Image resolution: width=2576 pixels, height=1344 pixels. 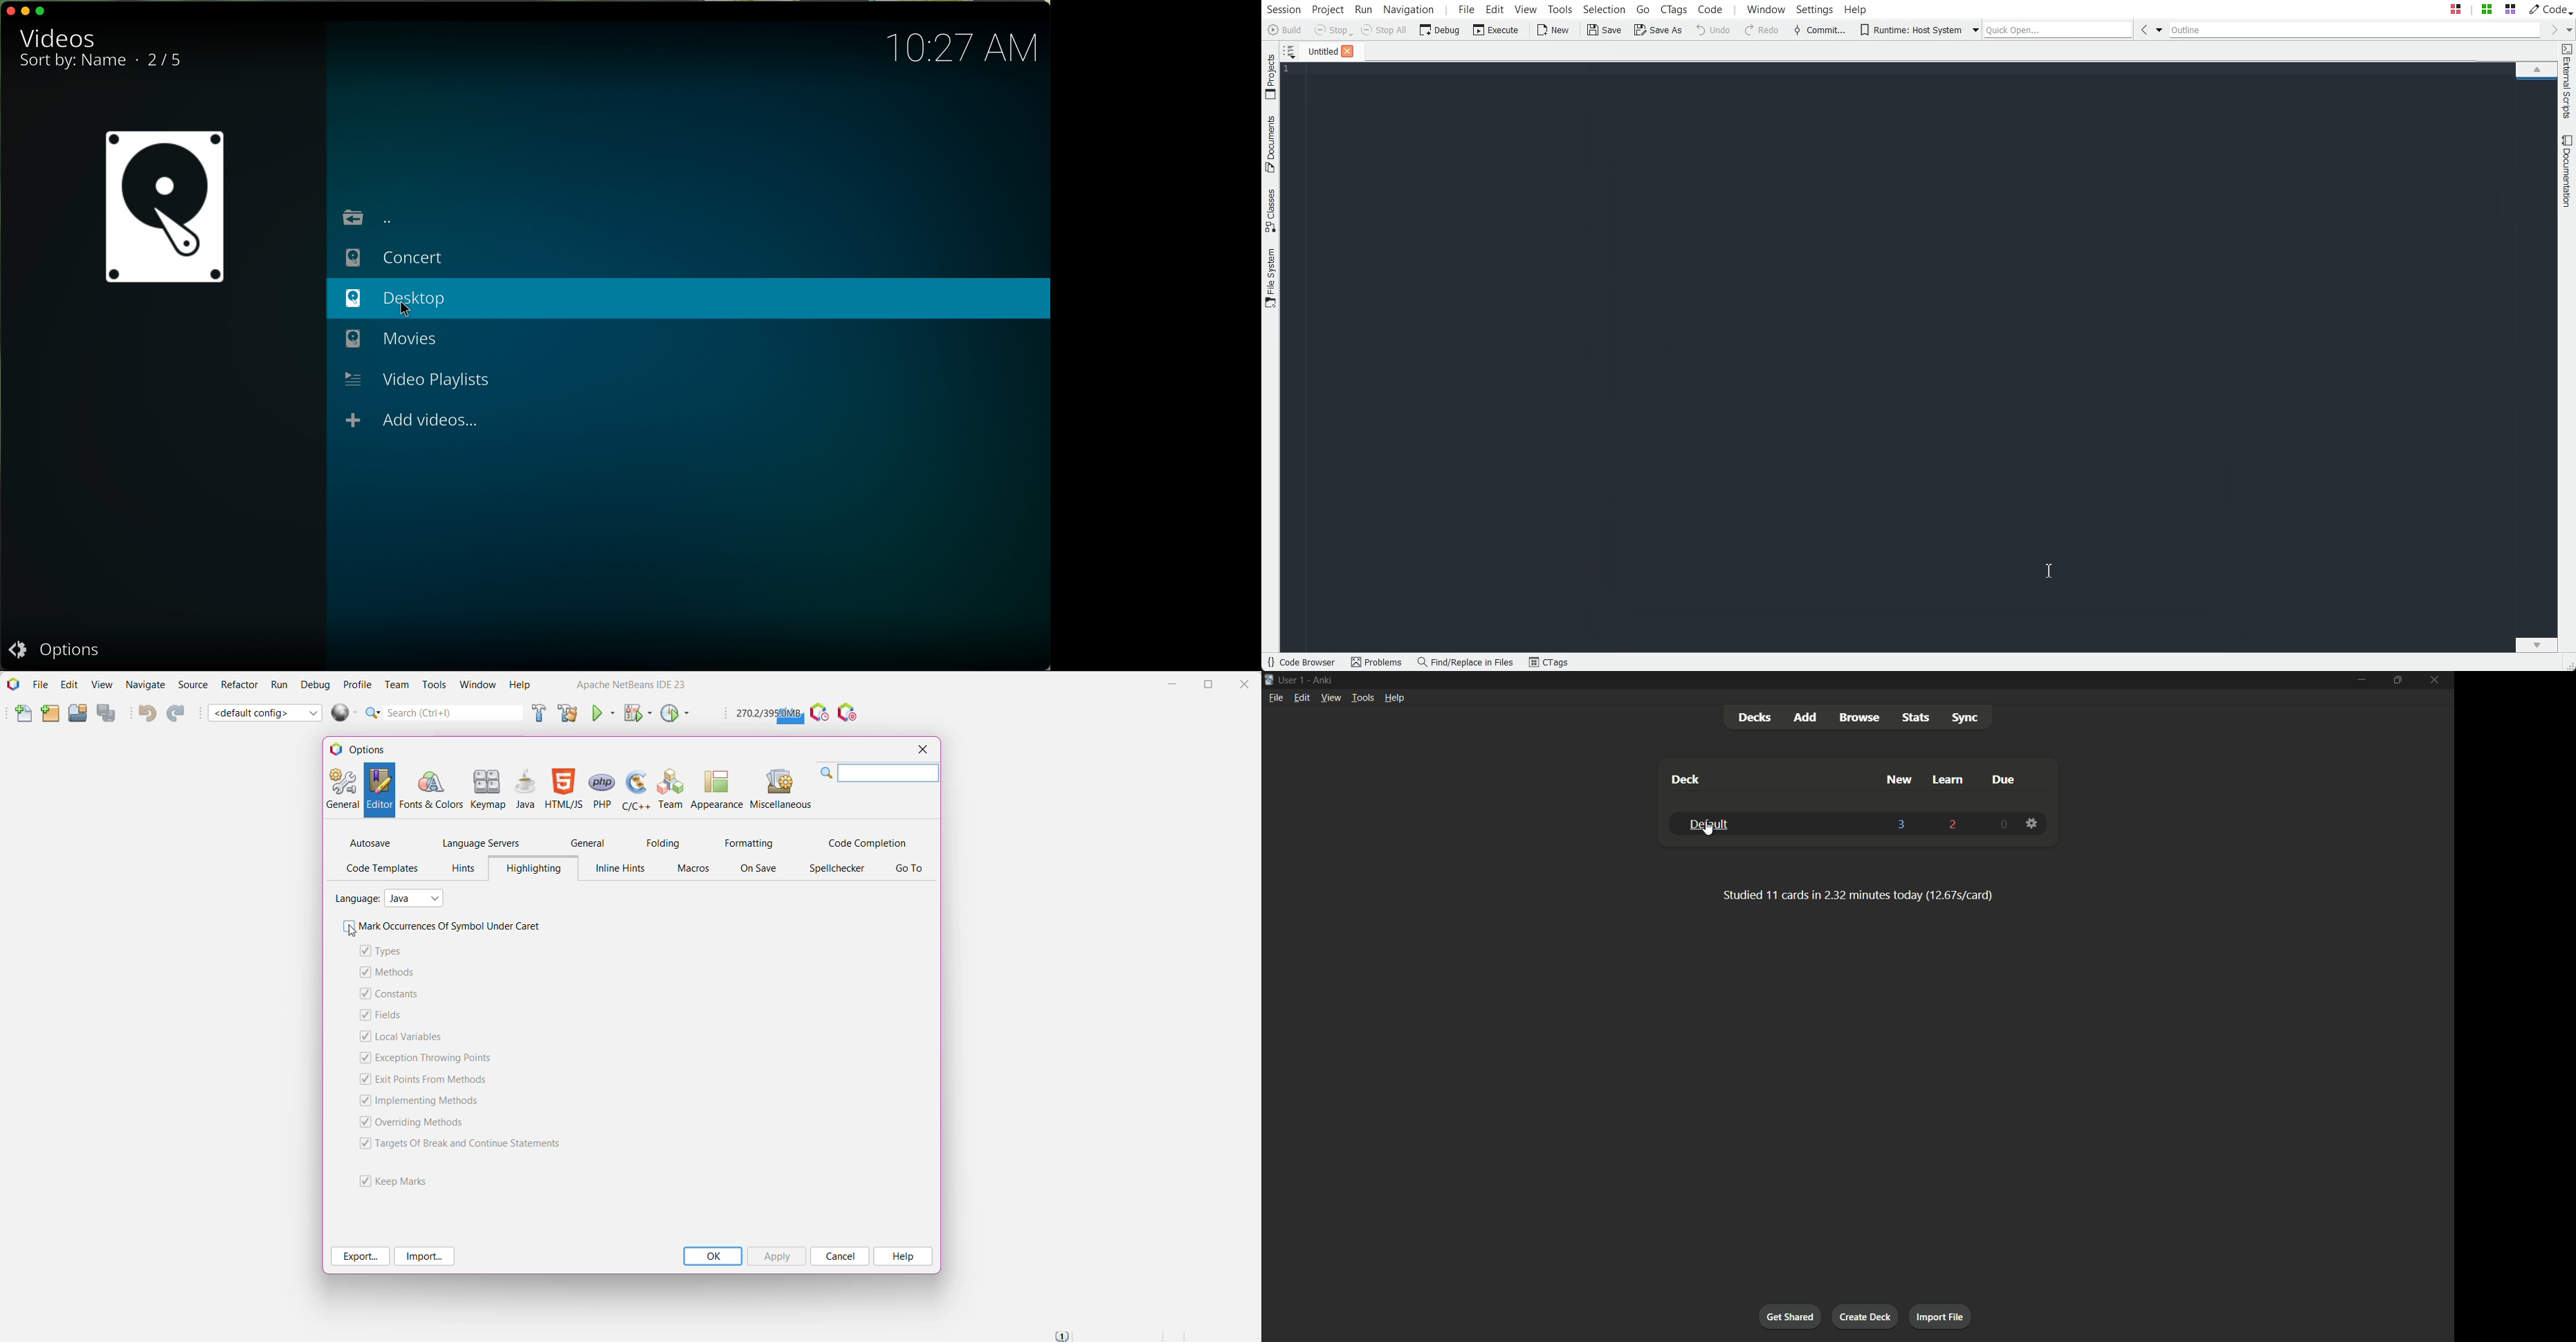 I want to click on maximise, so click(x=45, y=10).